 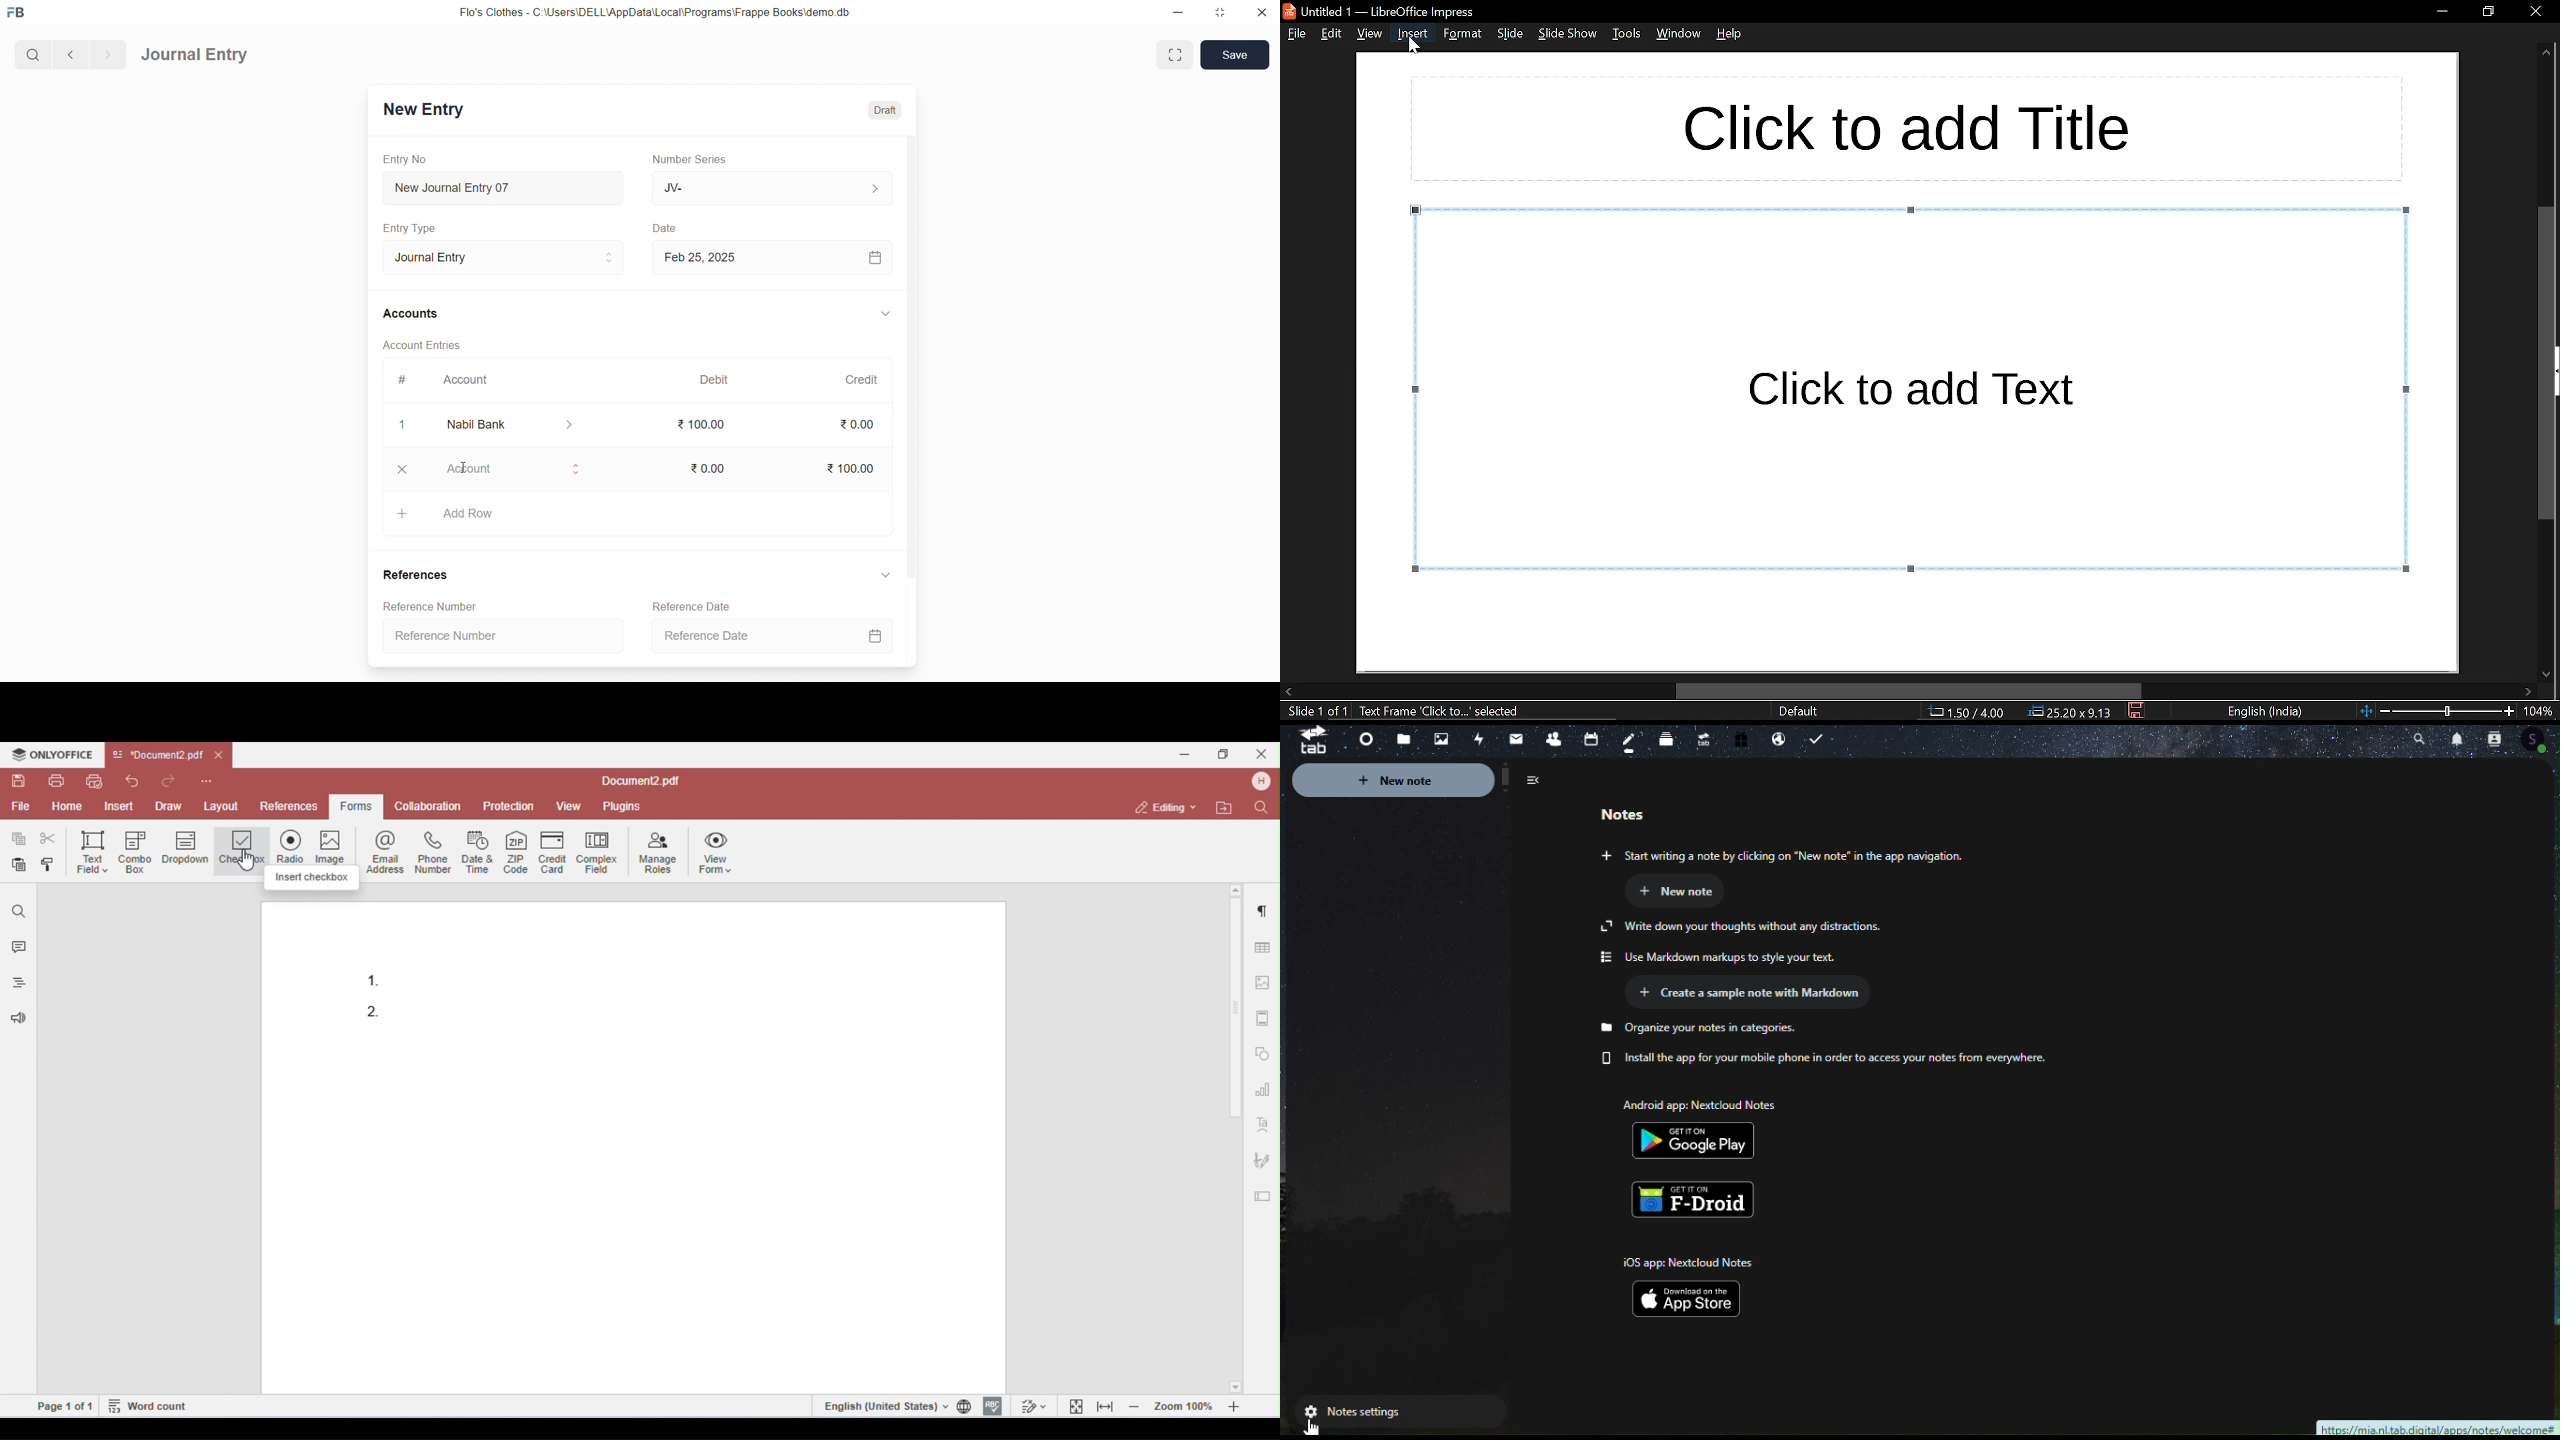 I want to click on expand/collapse, so click(x=885, y=575).